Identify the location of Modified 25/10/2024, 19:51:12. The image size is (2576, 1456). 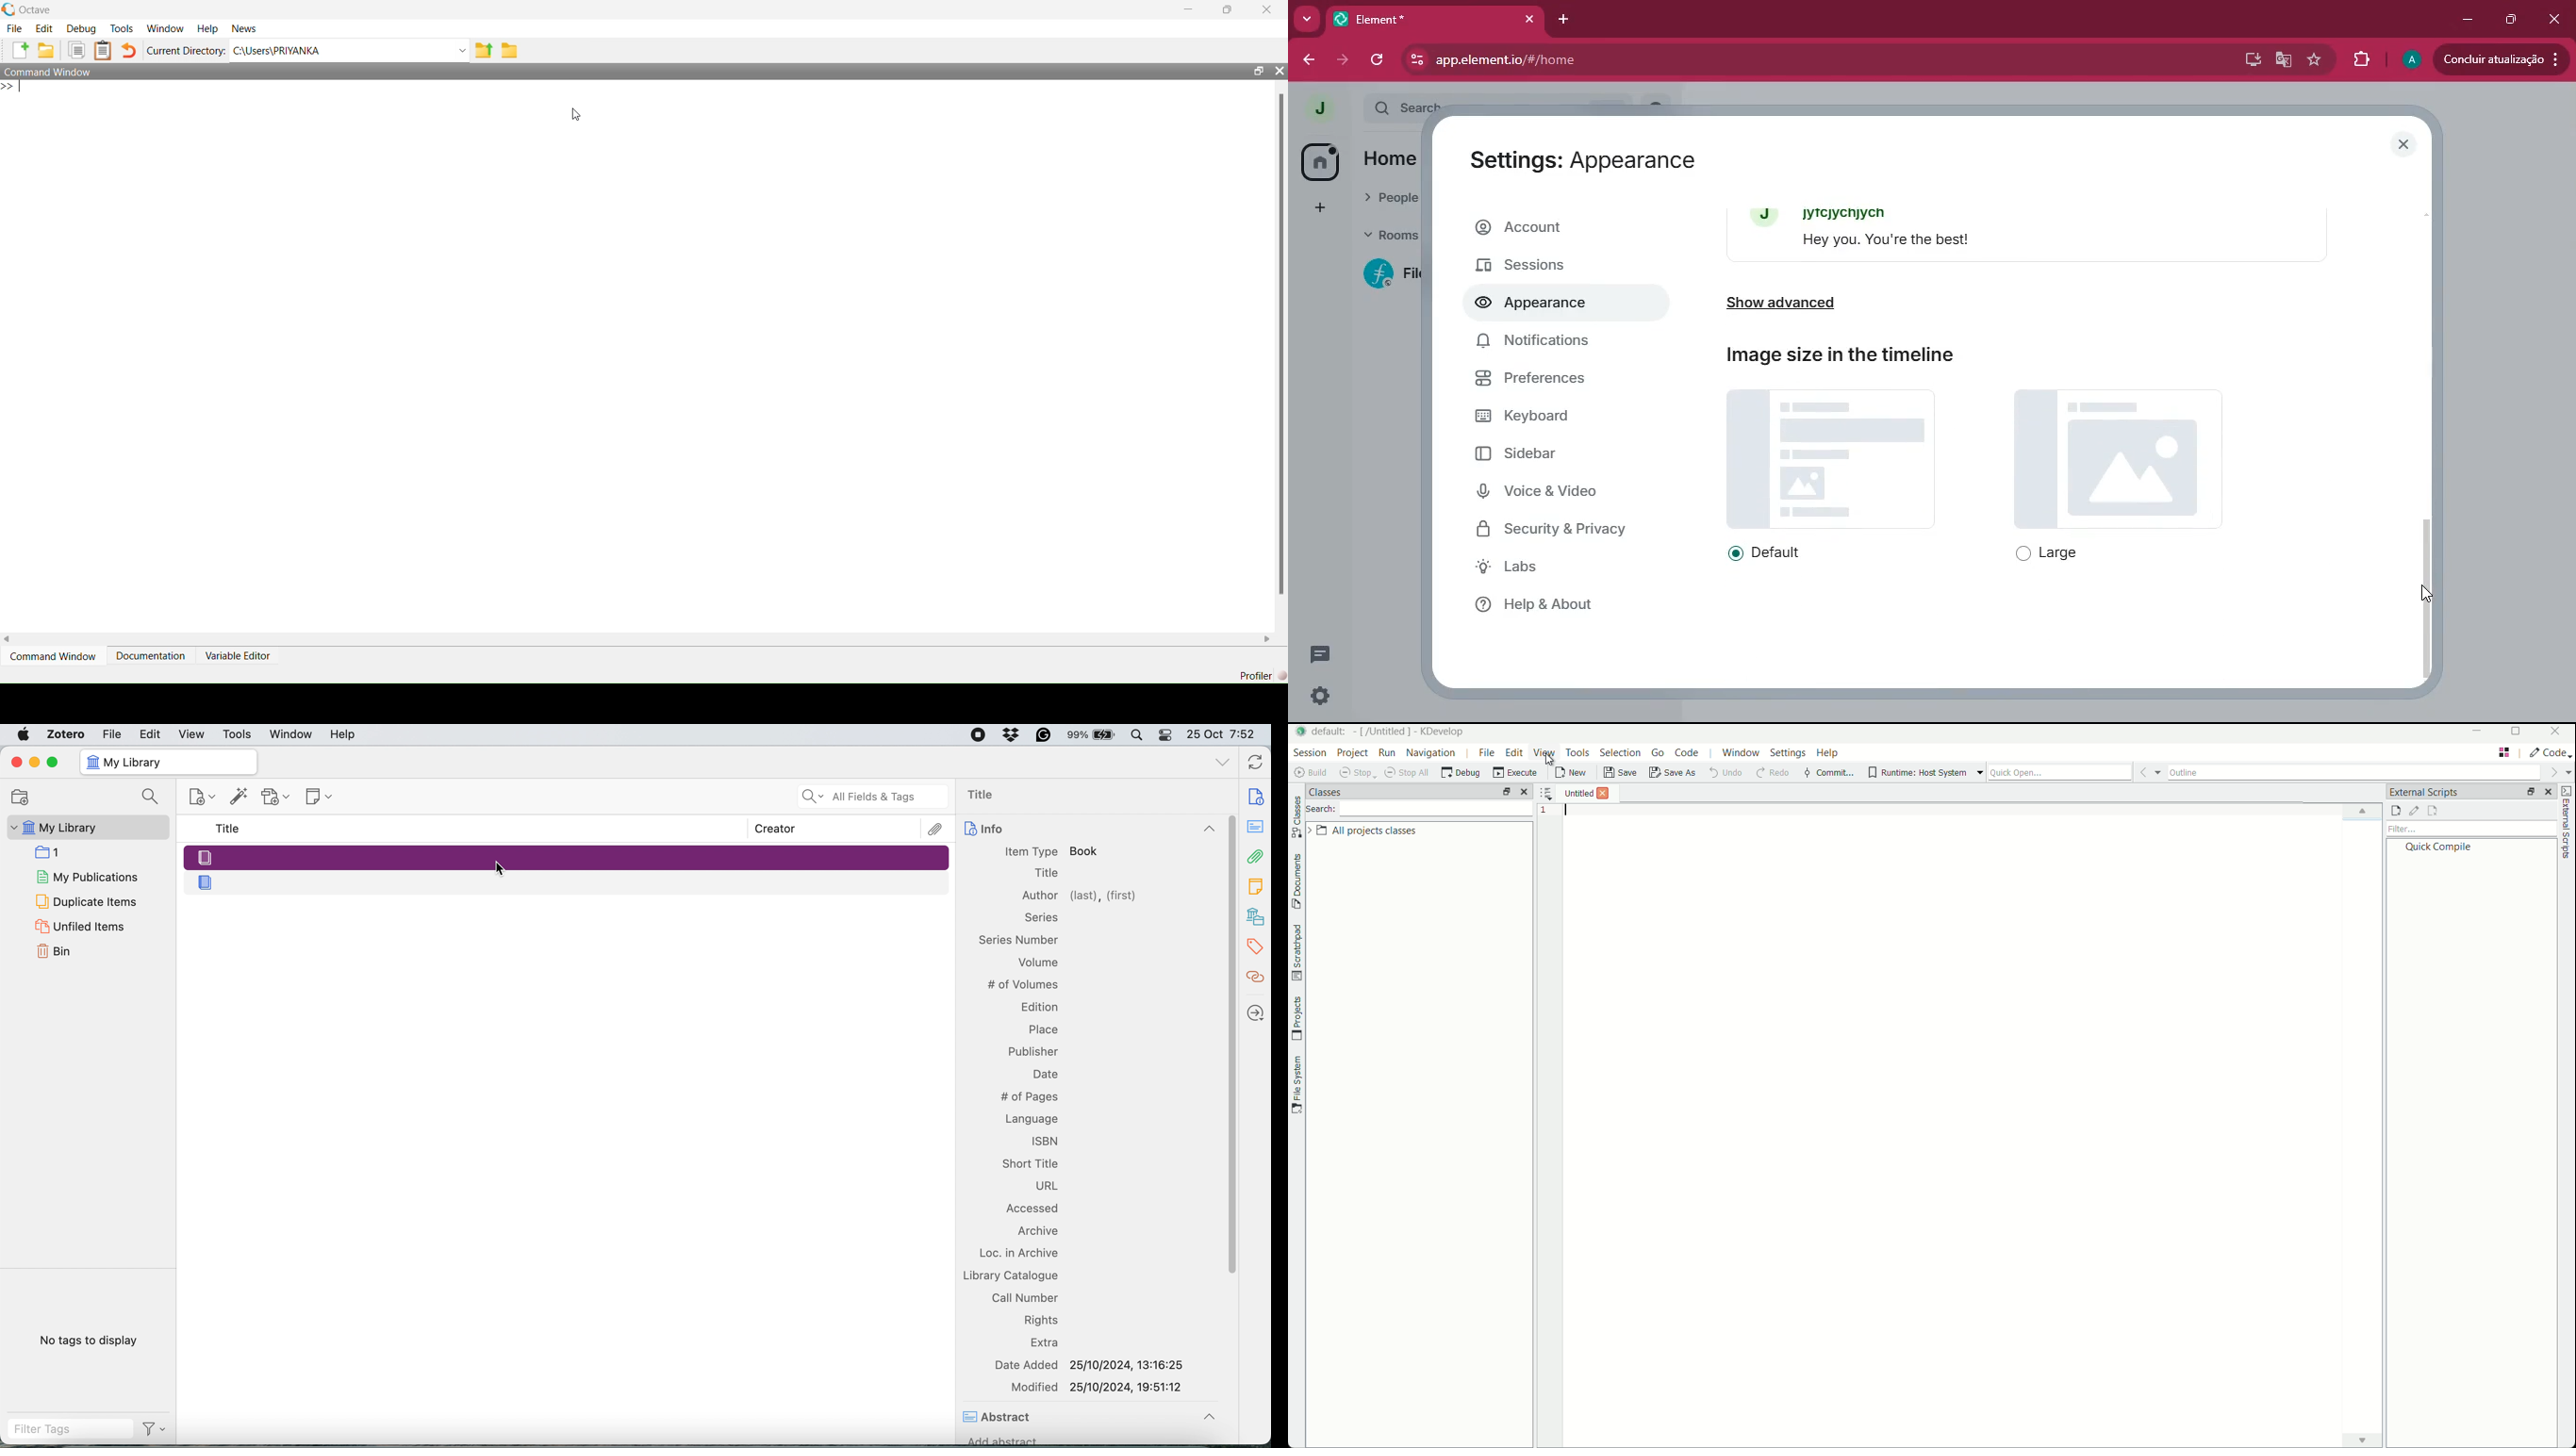
(1099, 1387).